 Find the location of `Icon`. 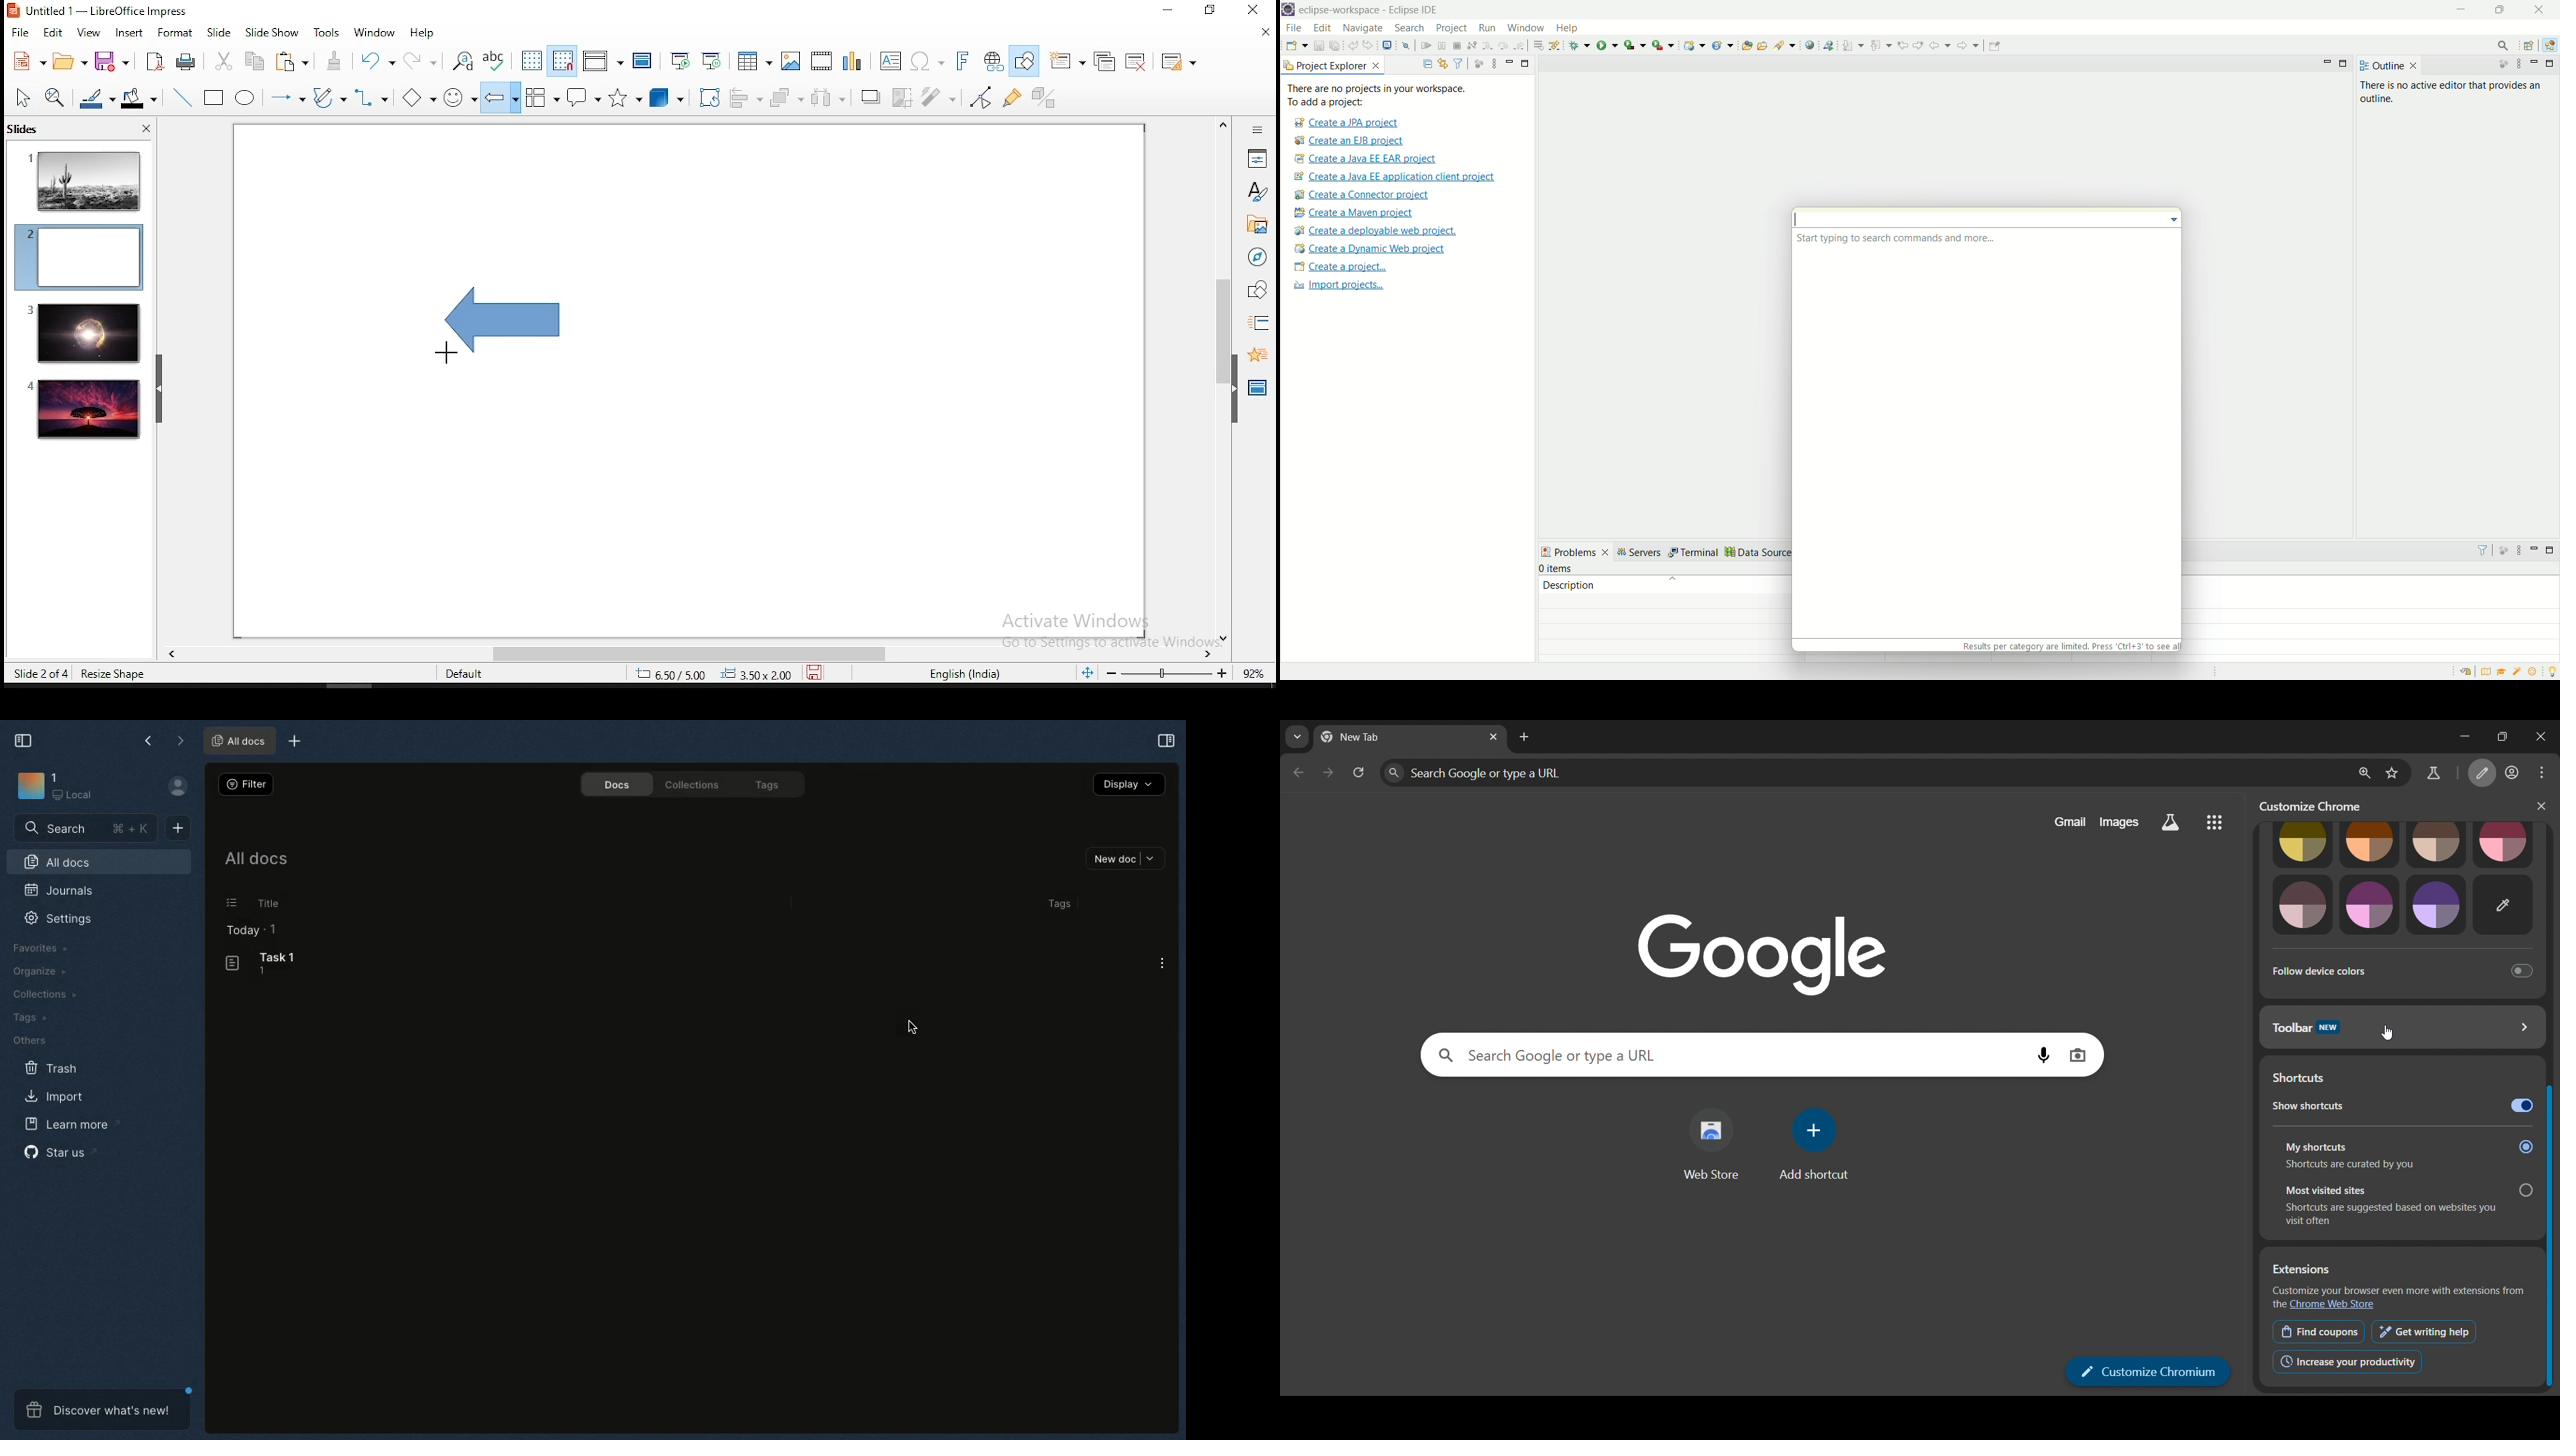

Icon is located at coordinates (28, 785).